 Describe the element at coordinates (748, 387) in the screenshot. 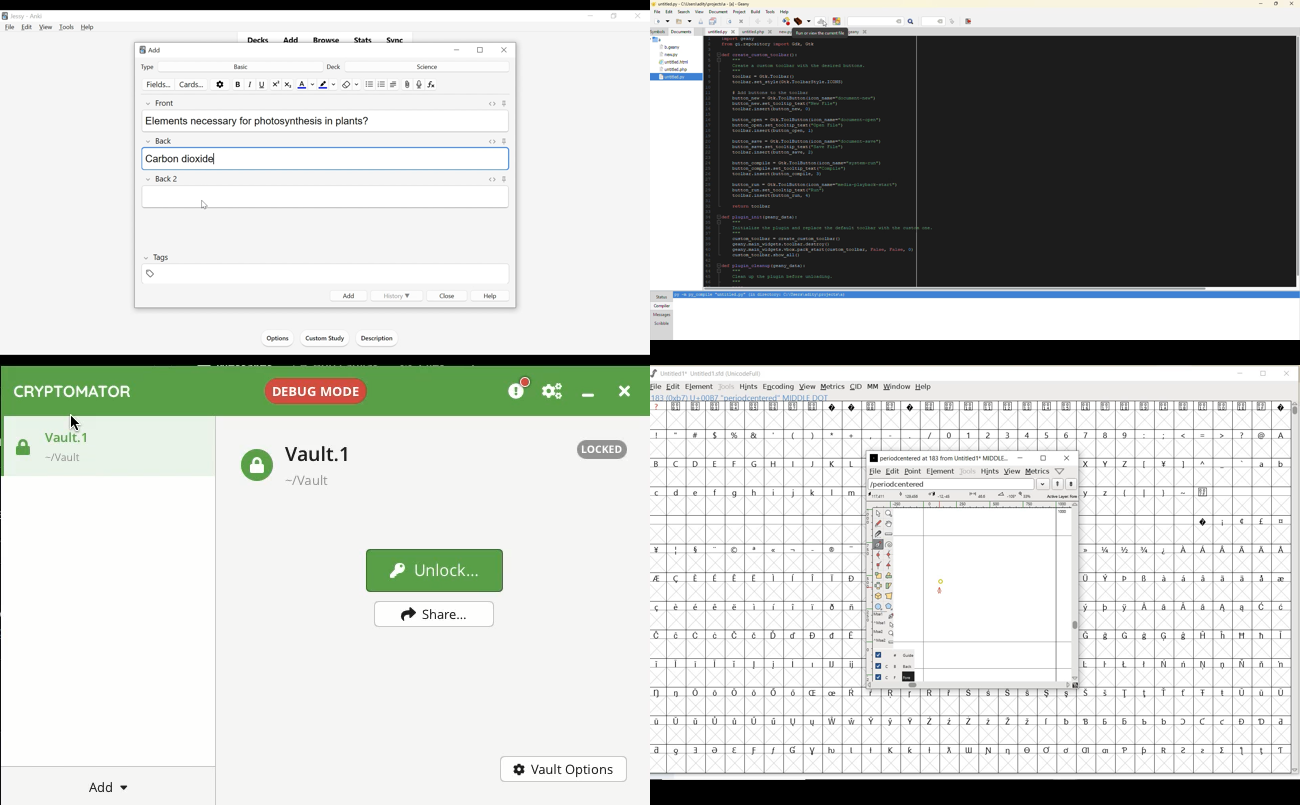

I see `HINTS` at that location.